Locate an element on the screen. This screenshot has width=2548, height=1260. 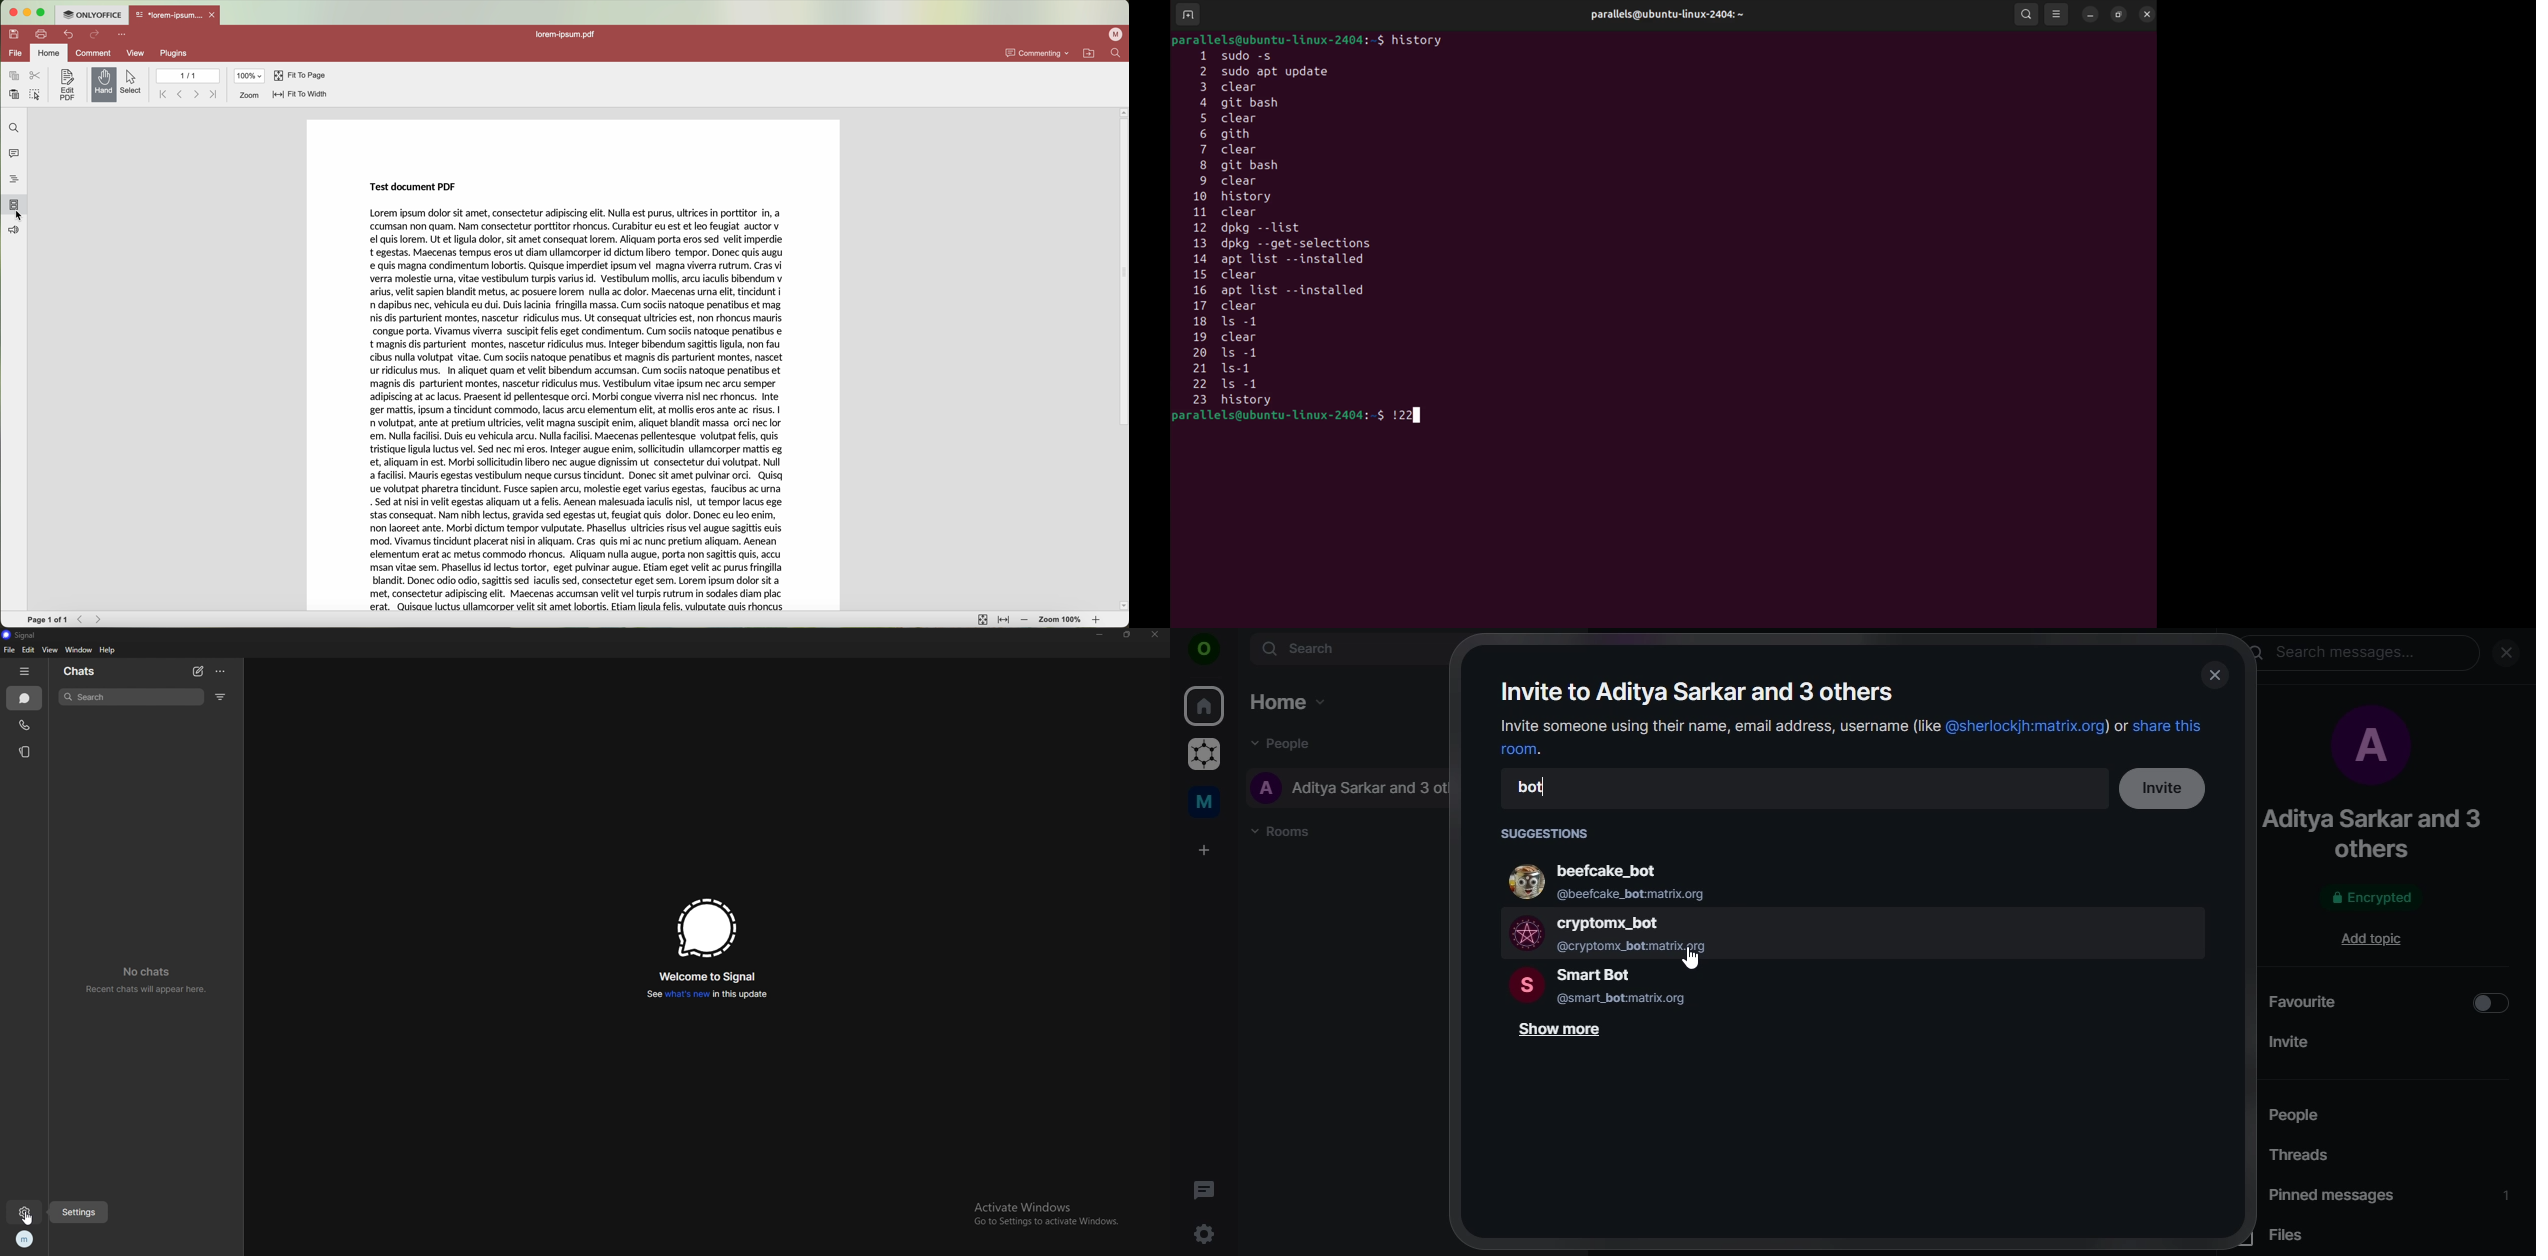
navigate arrows is located at coordinates (189, 94).